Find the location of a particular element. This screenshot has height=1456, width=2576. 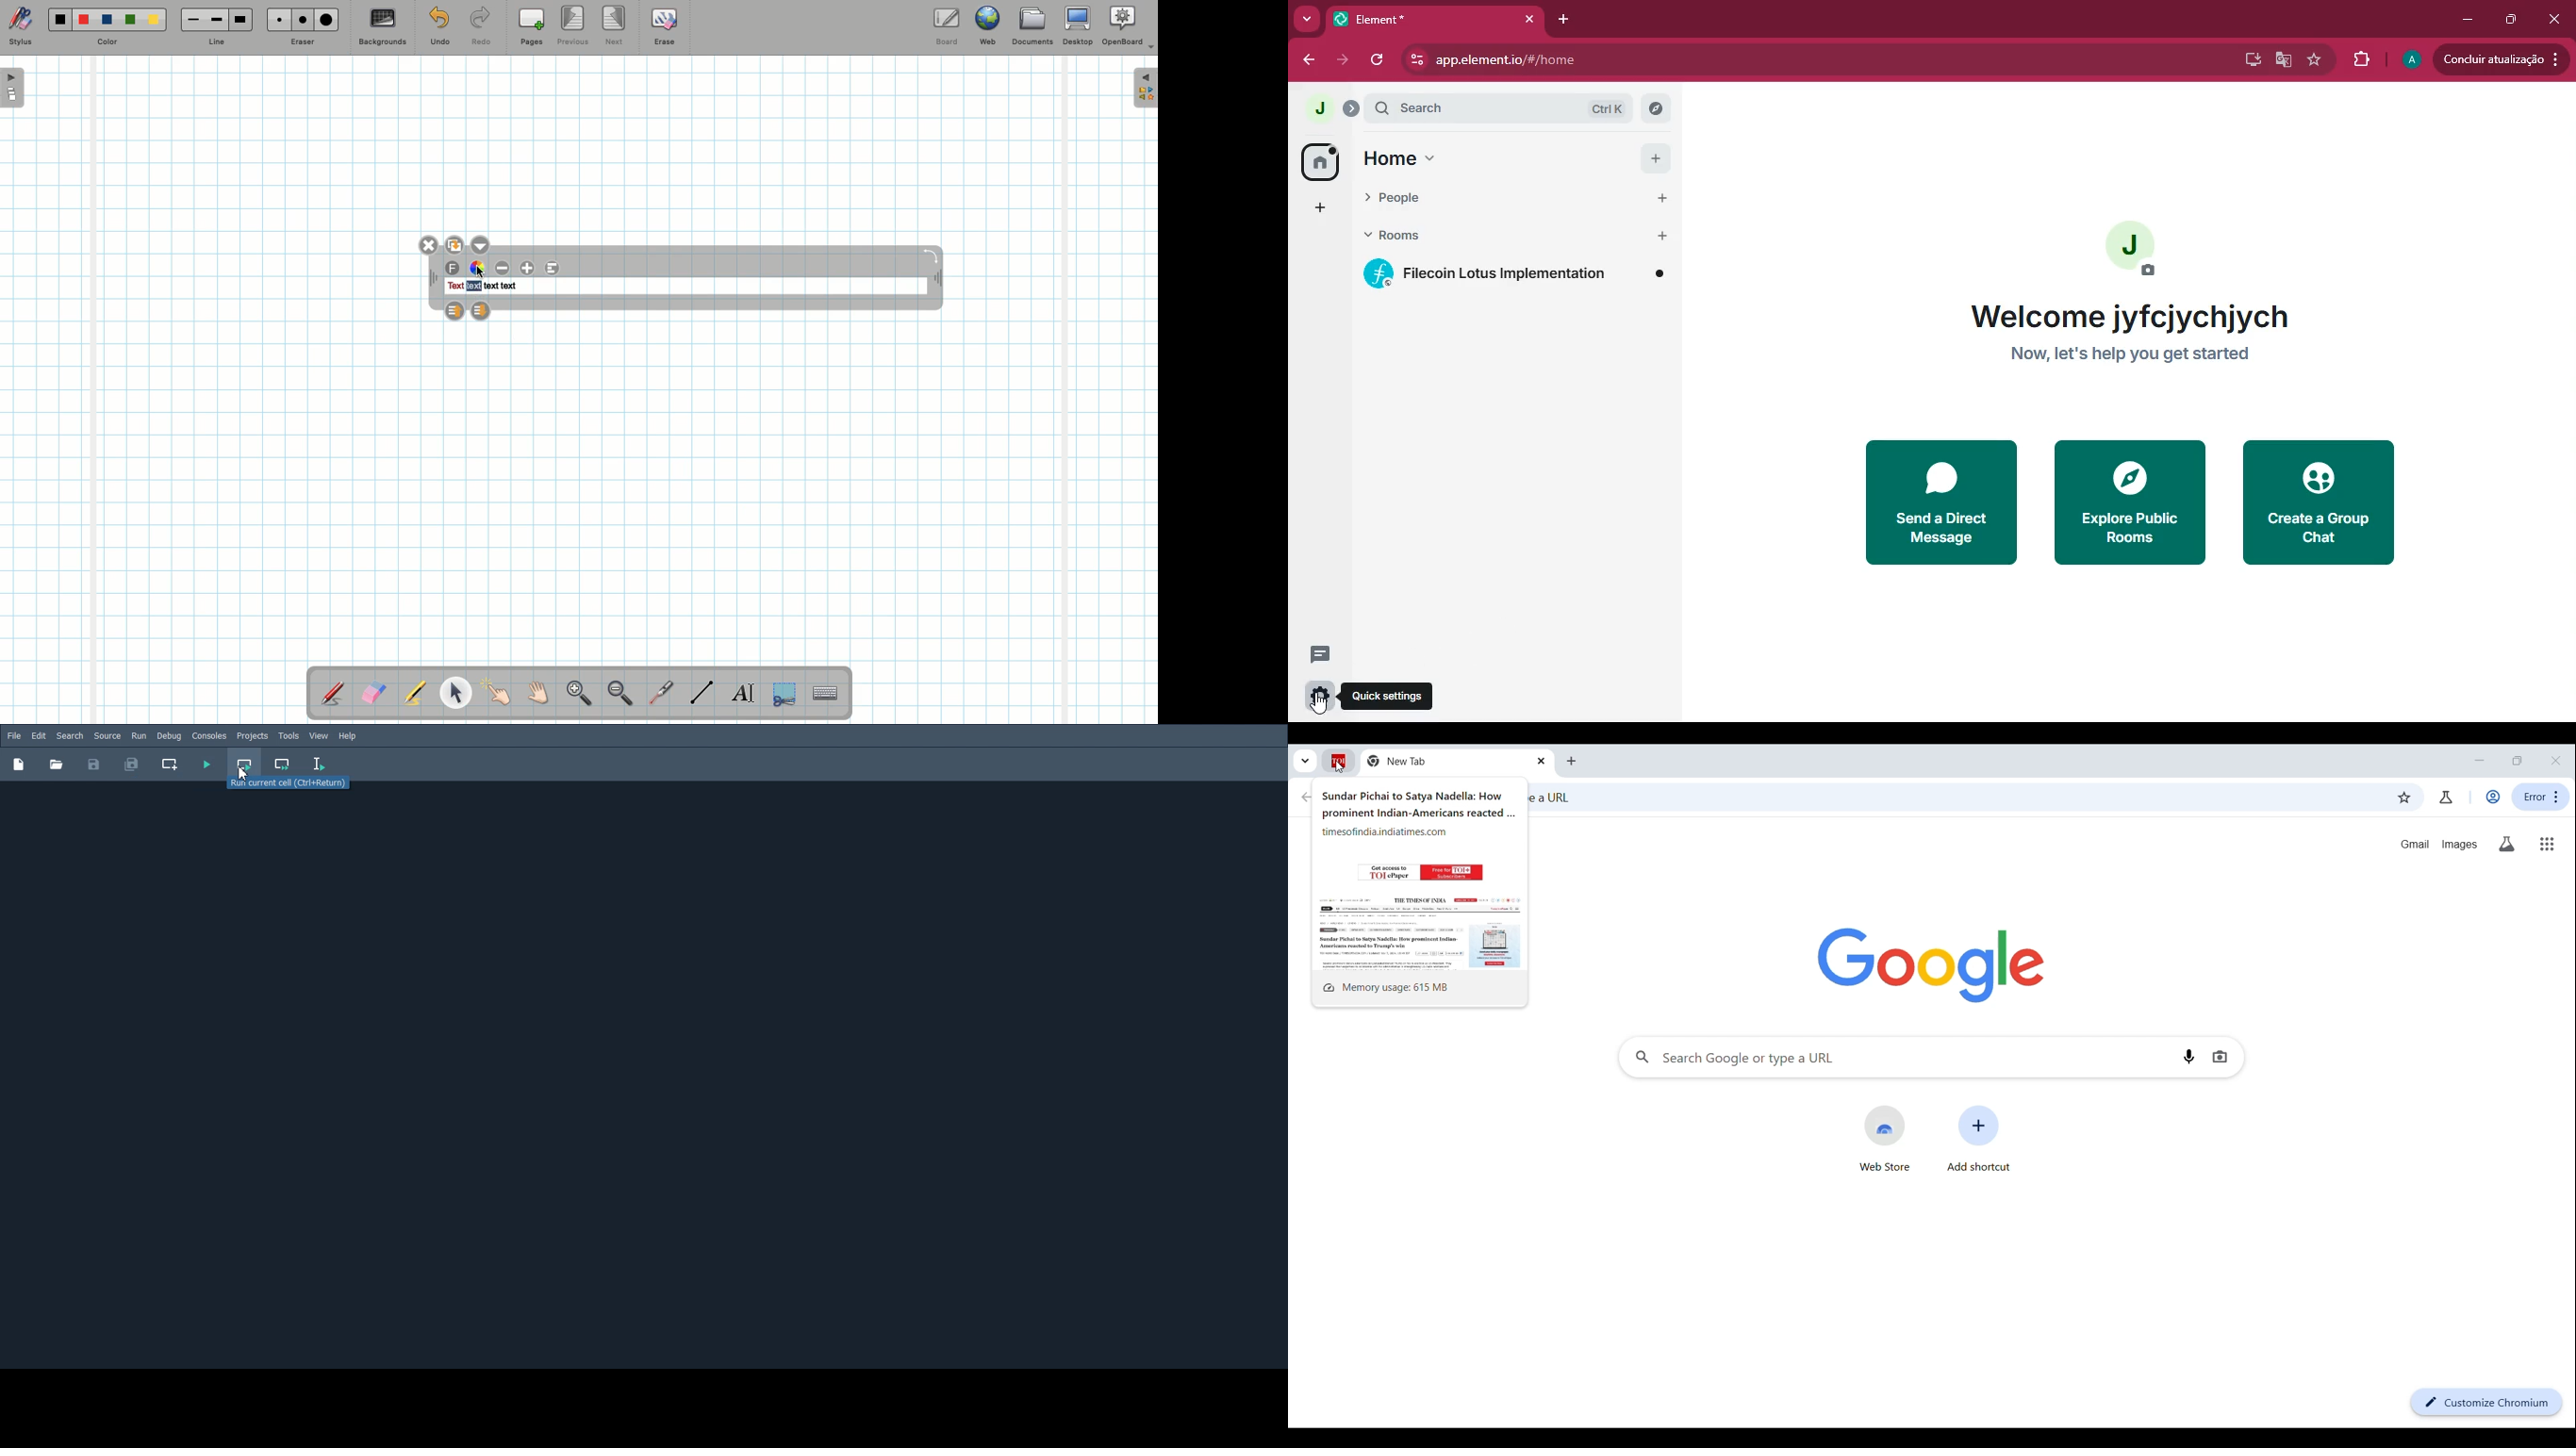

Projects is located at coordinates (252, 736).